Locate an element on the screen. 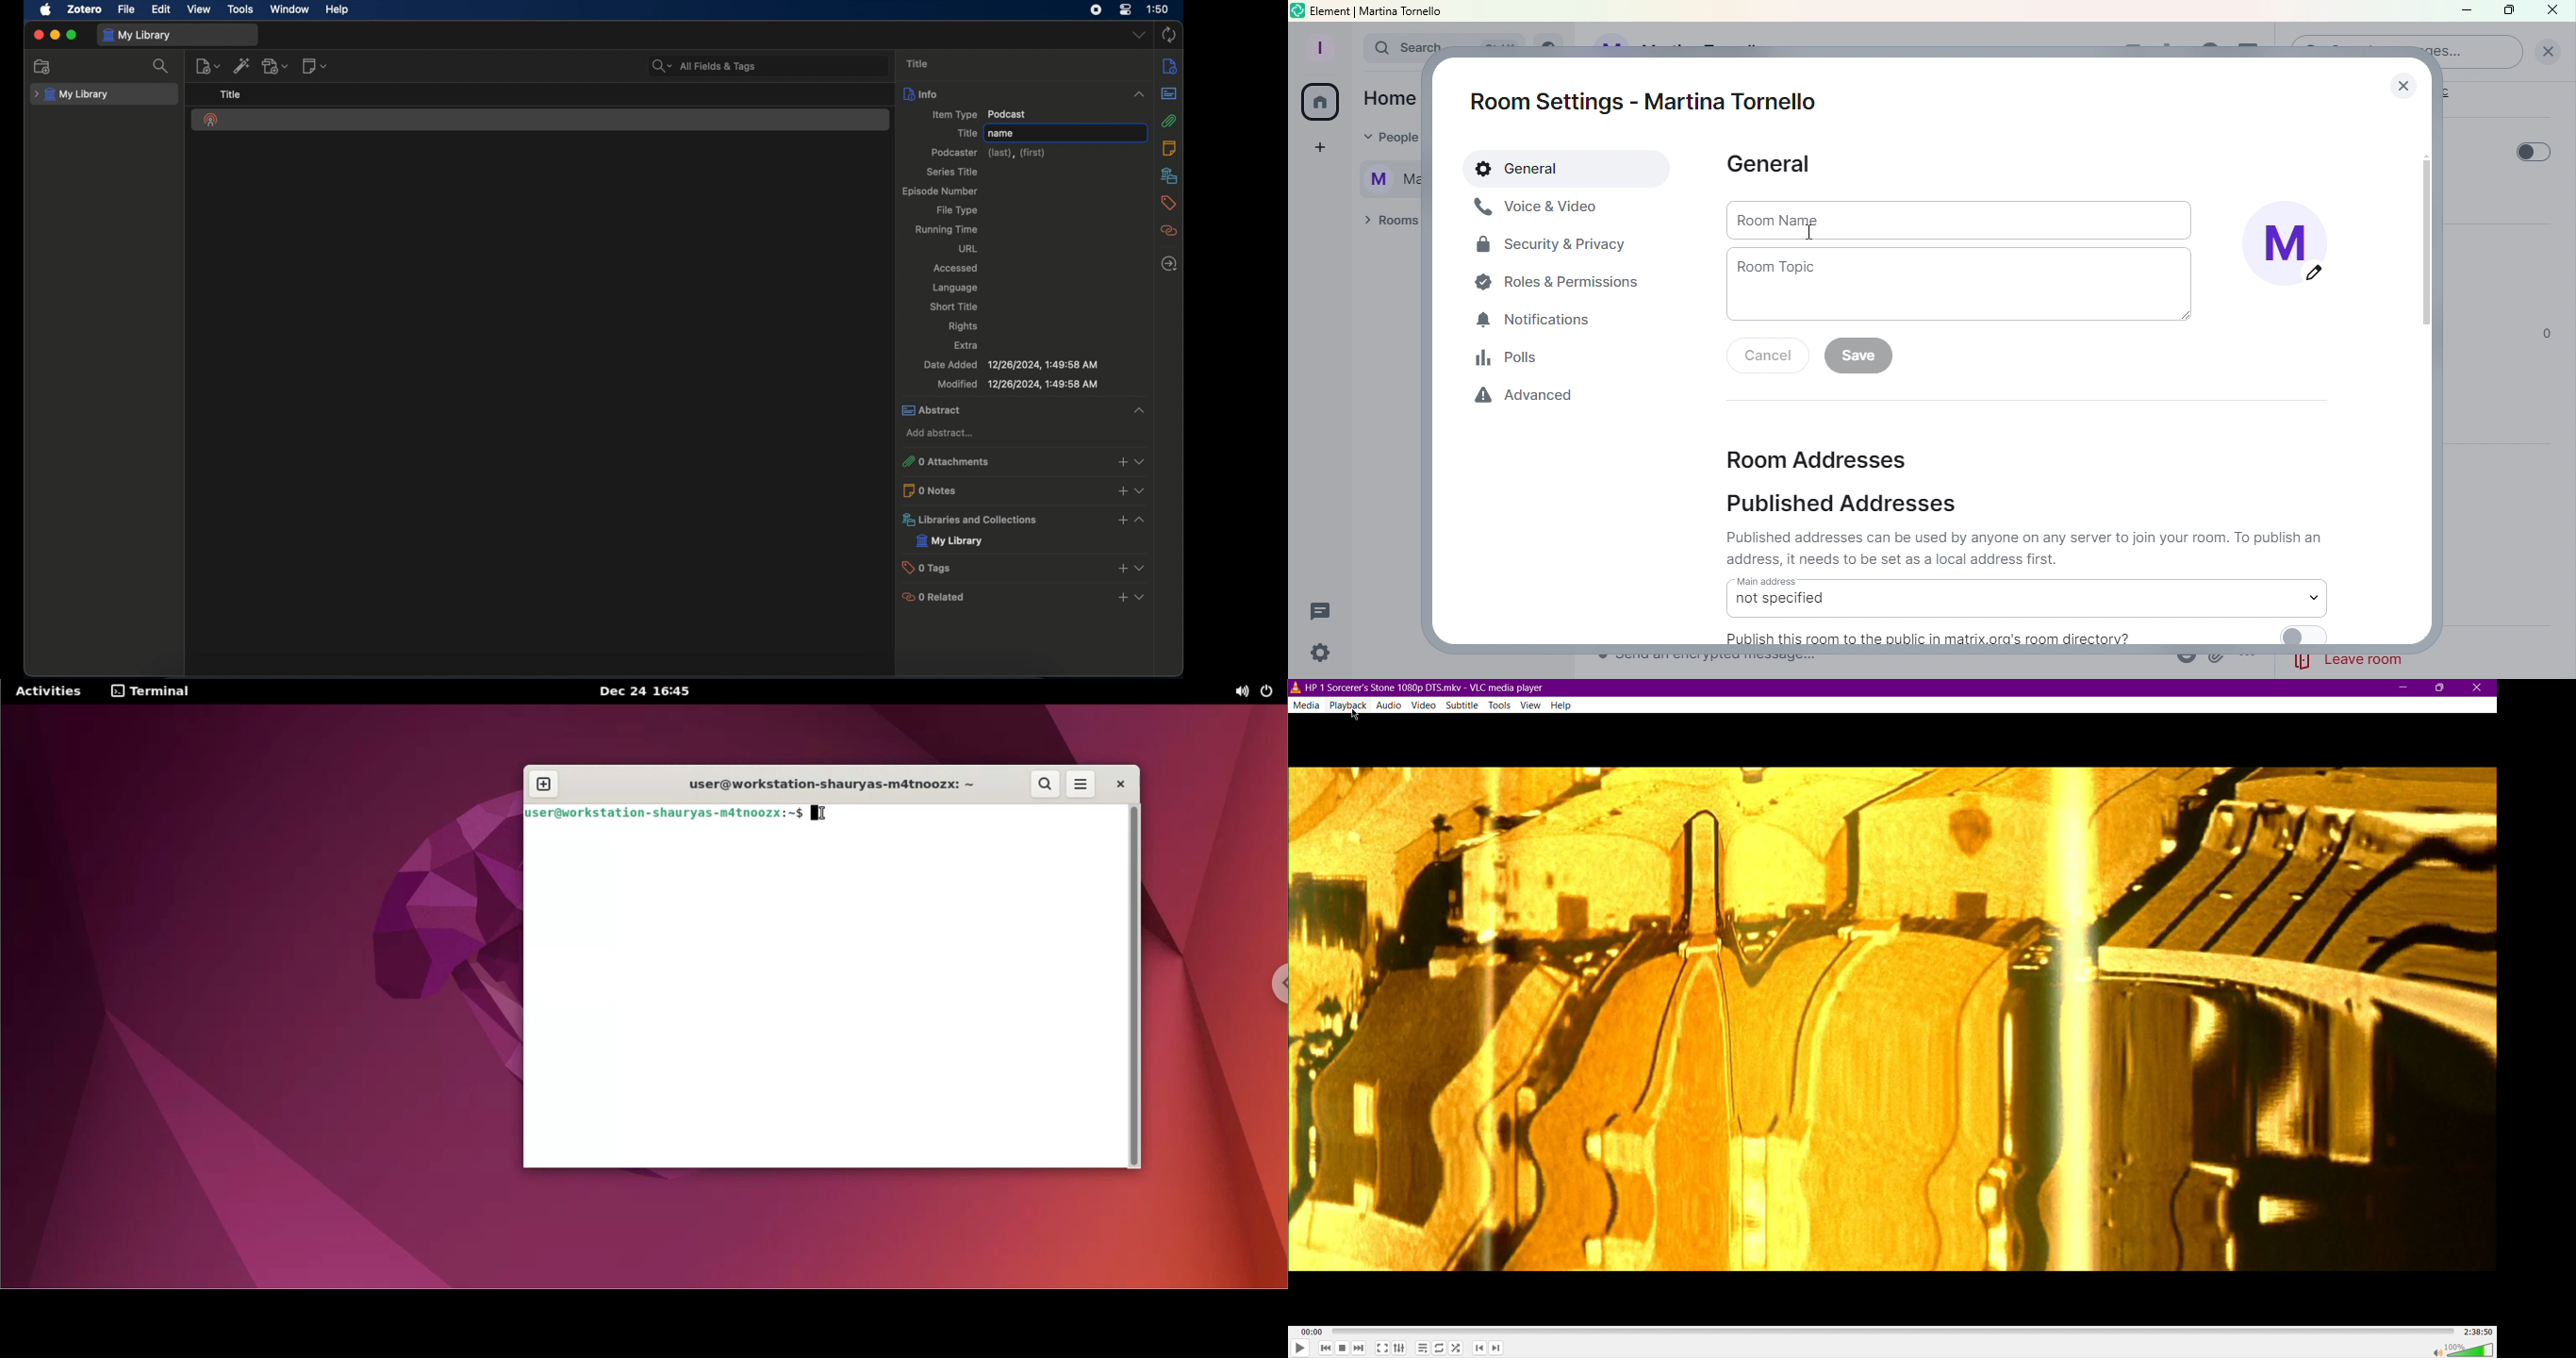  my library is located at coordinates (950, 541).